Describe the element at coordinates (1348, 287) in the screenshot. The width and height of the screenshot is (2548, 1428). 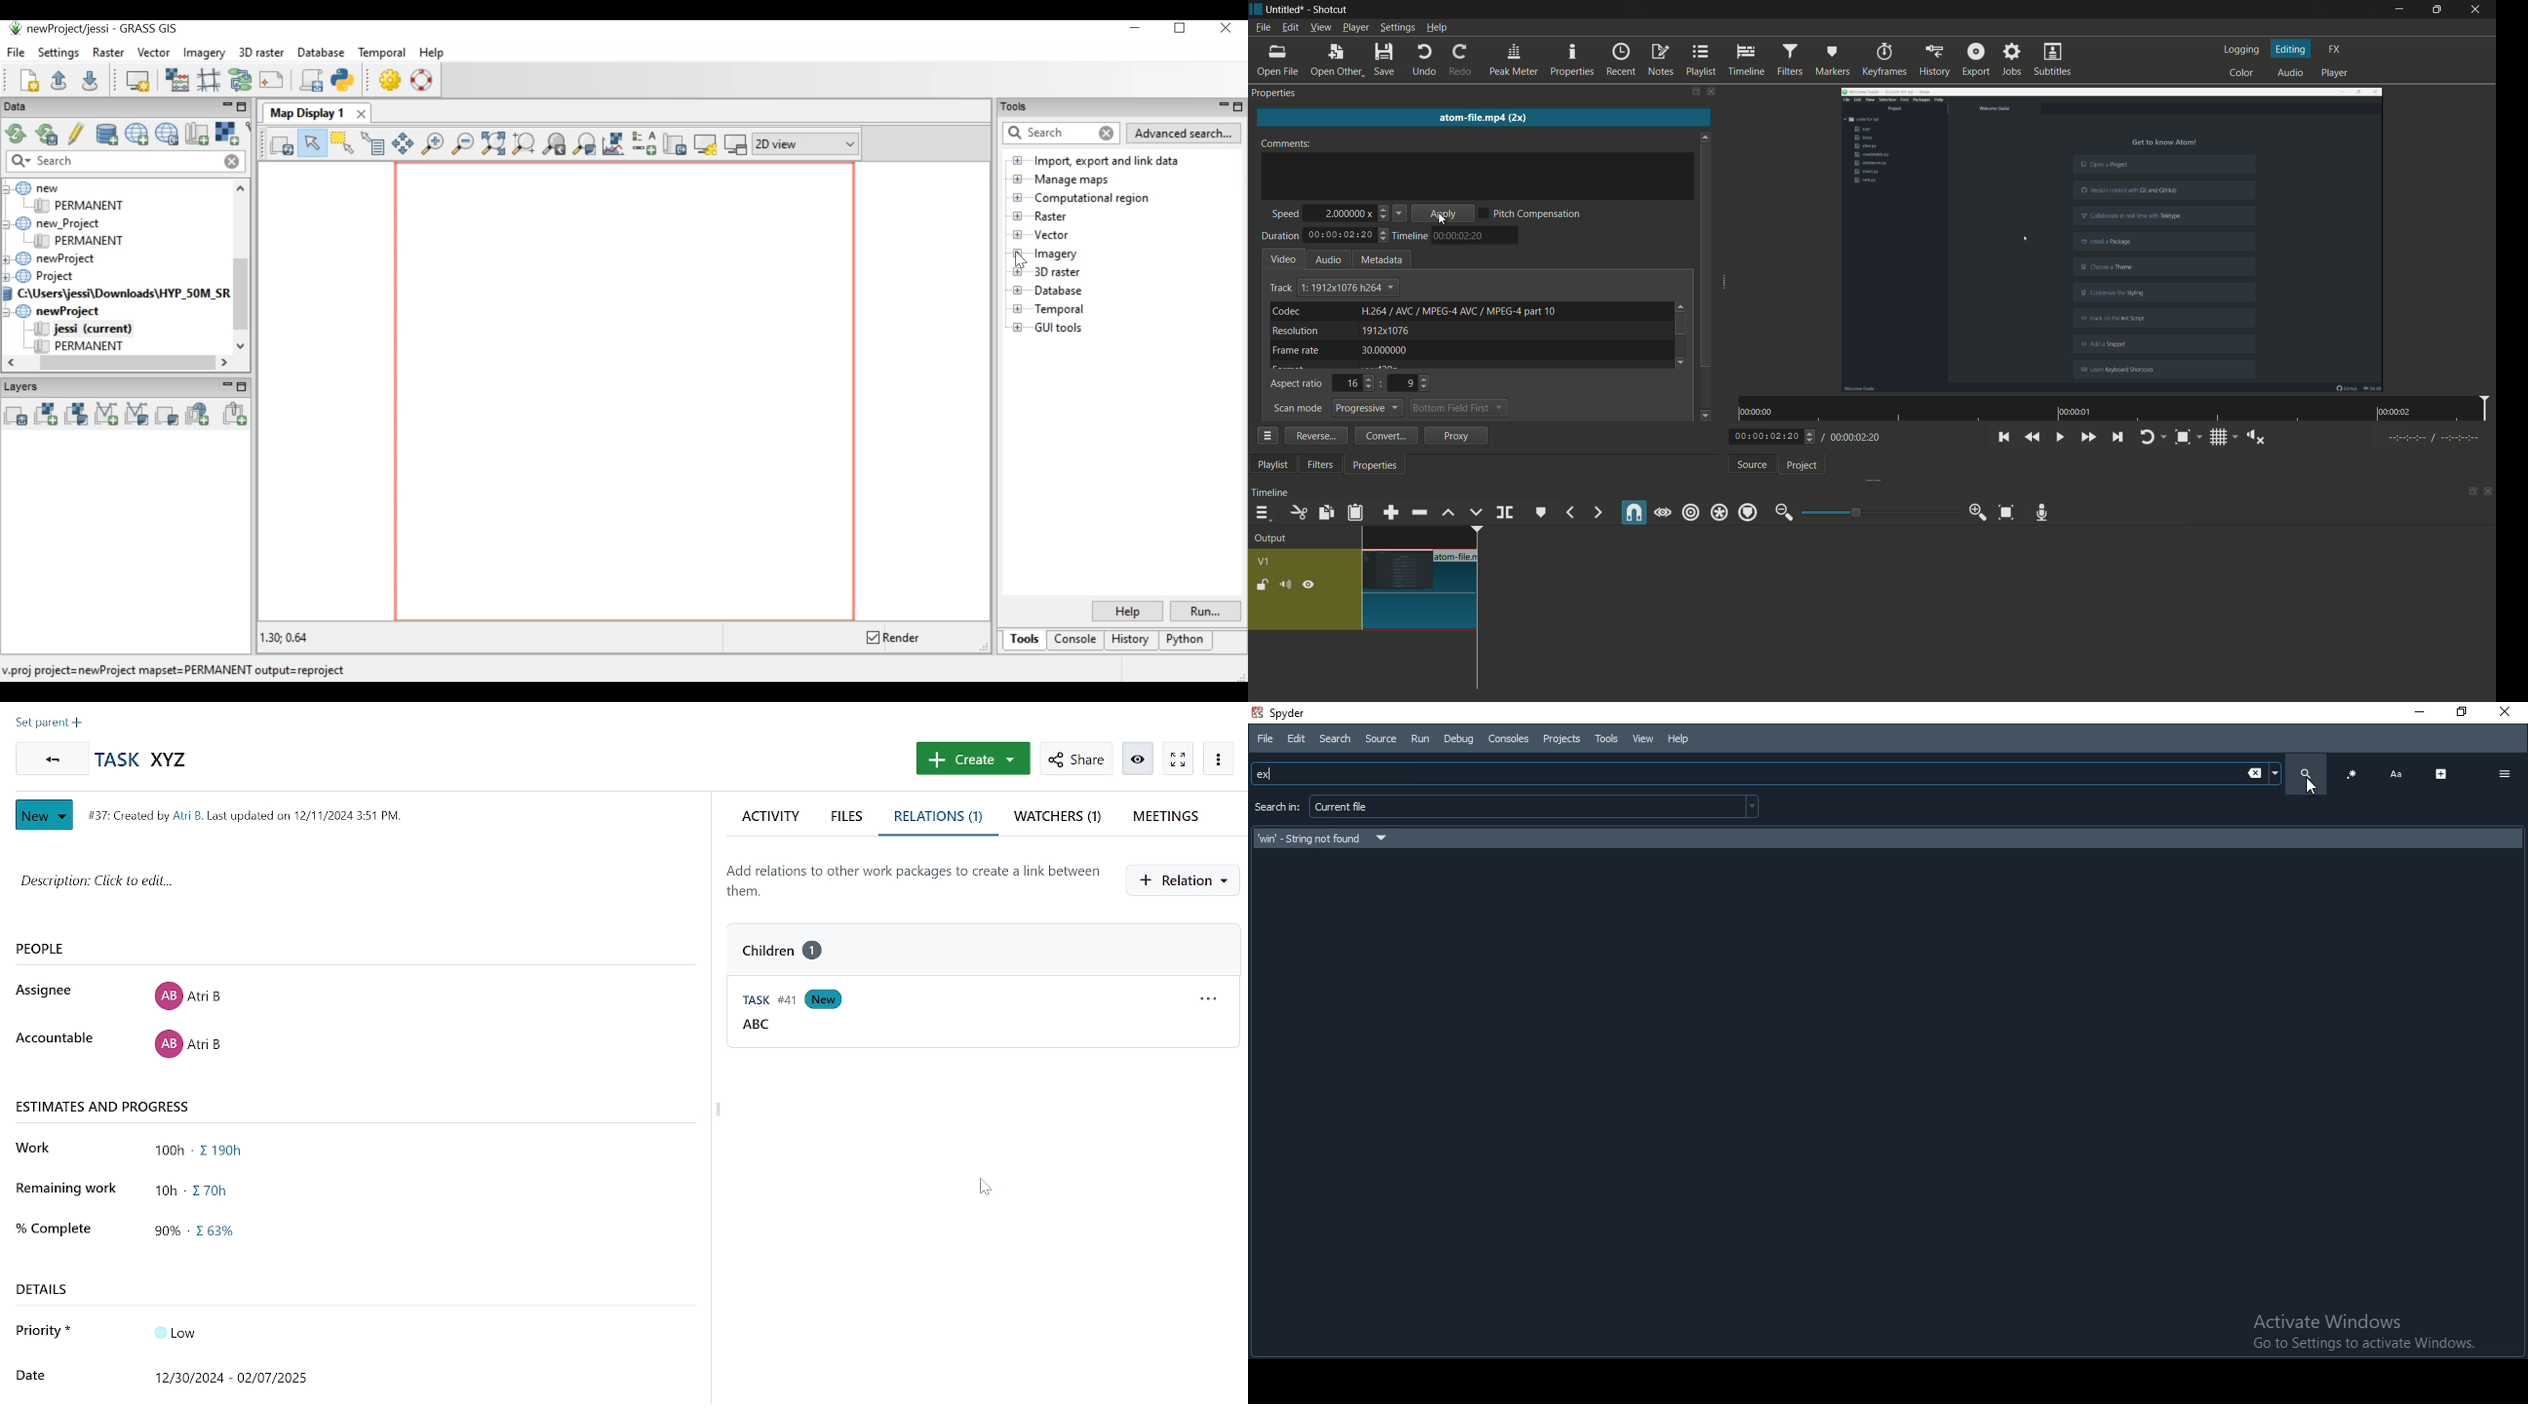
I see `text` at that location.